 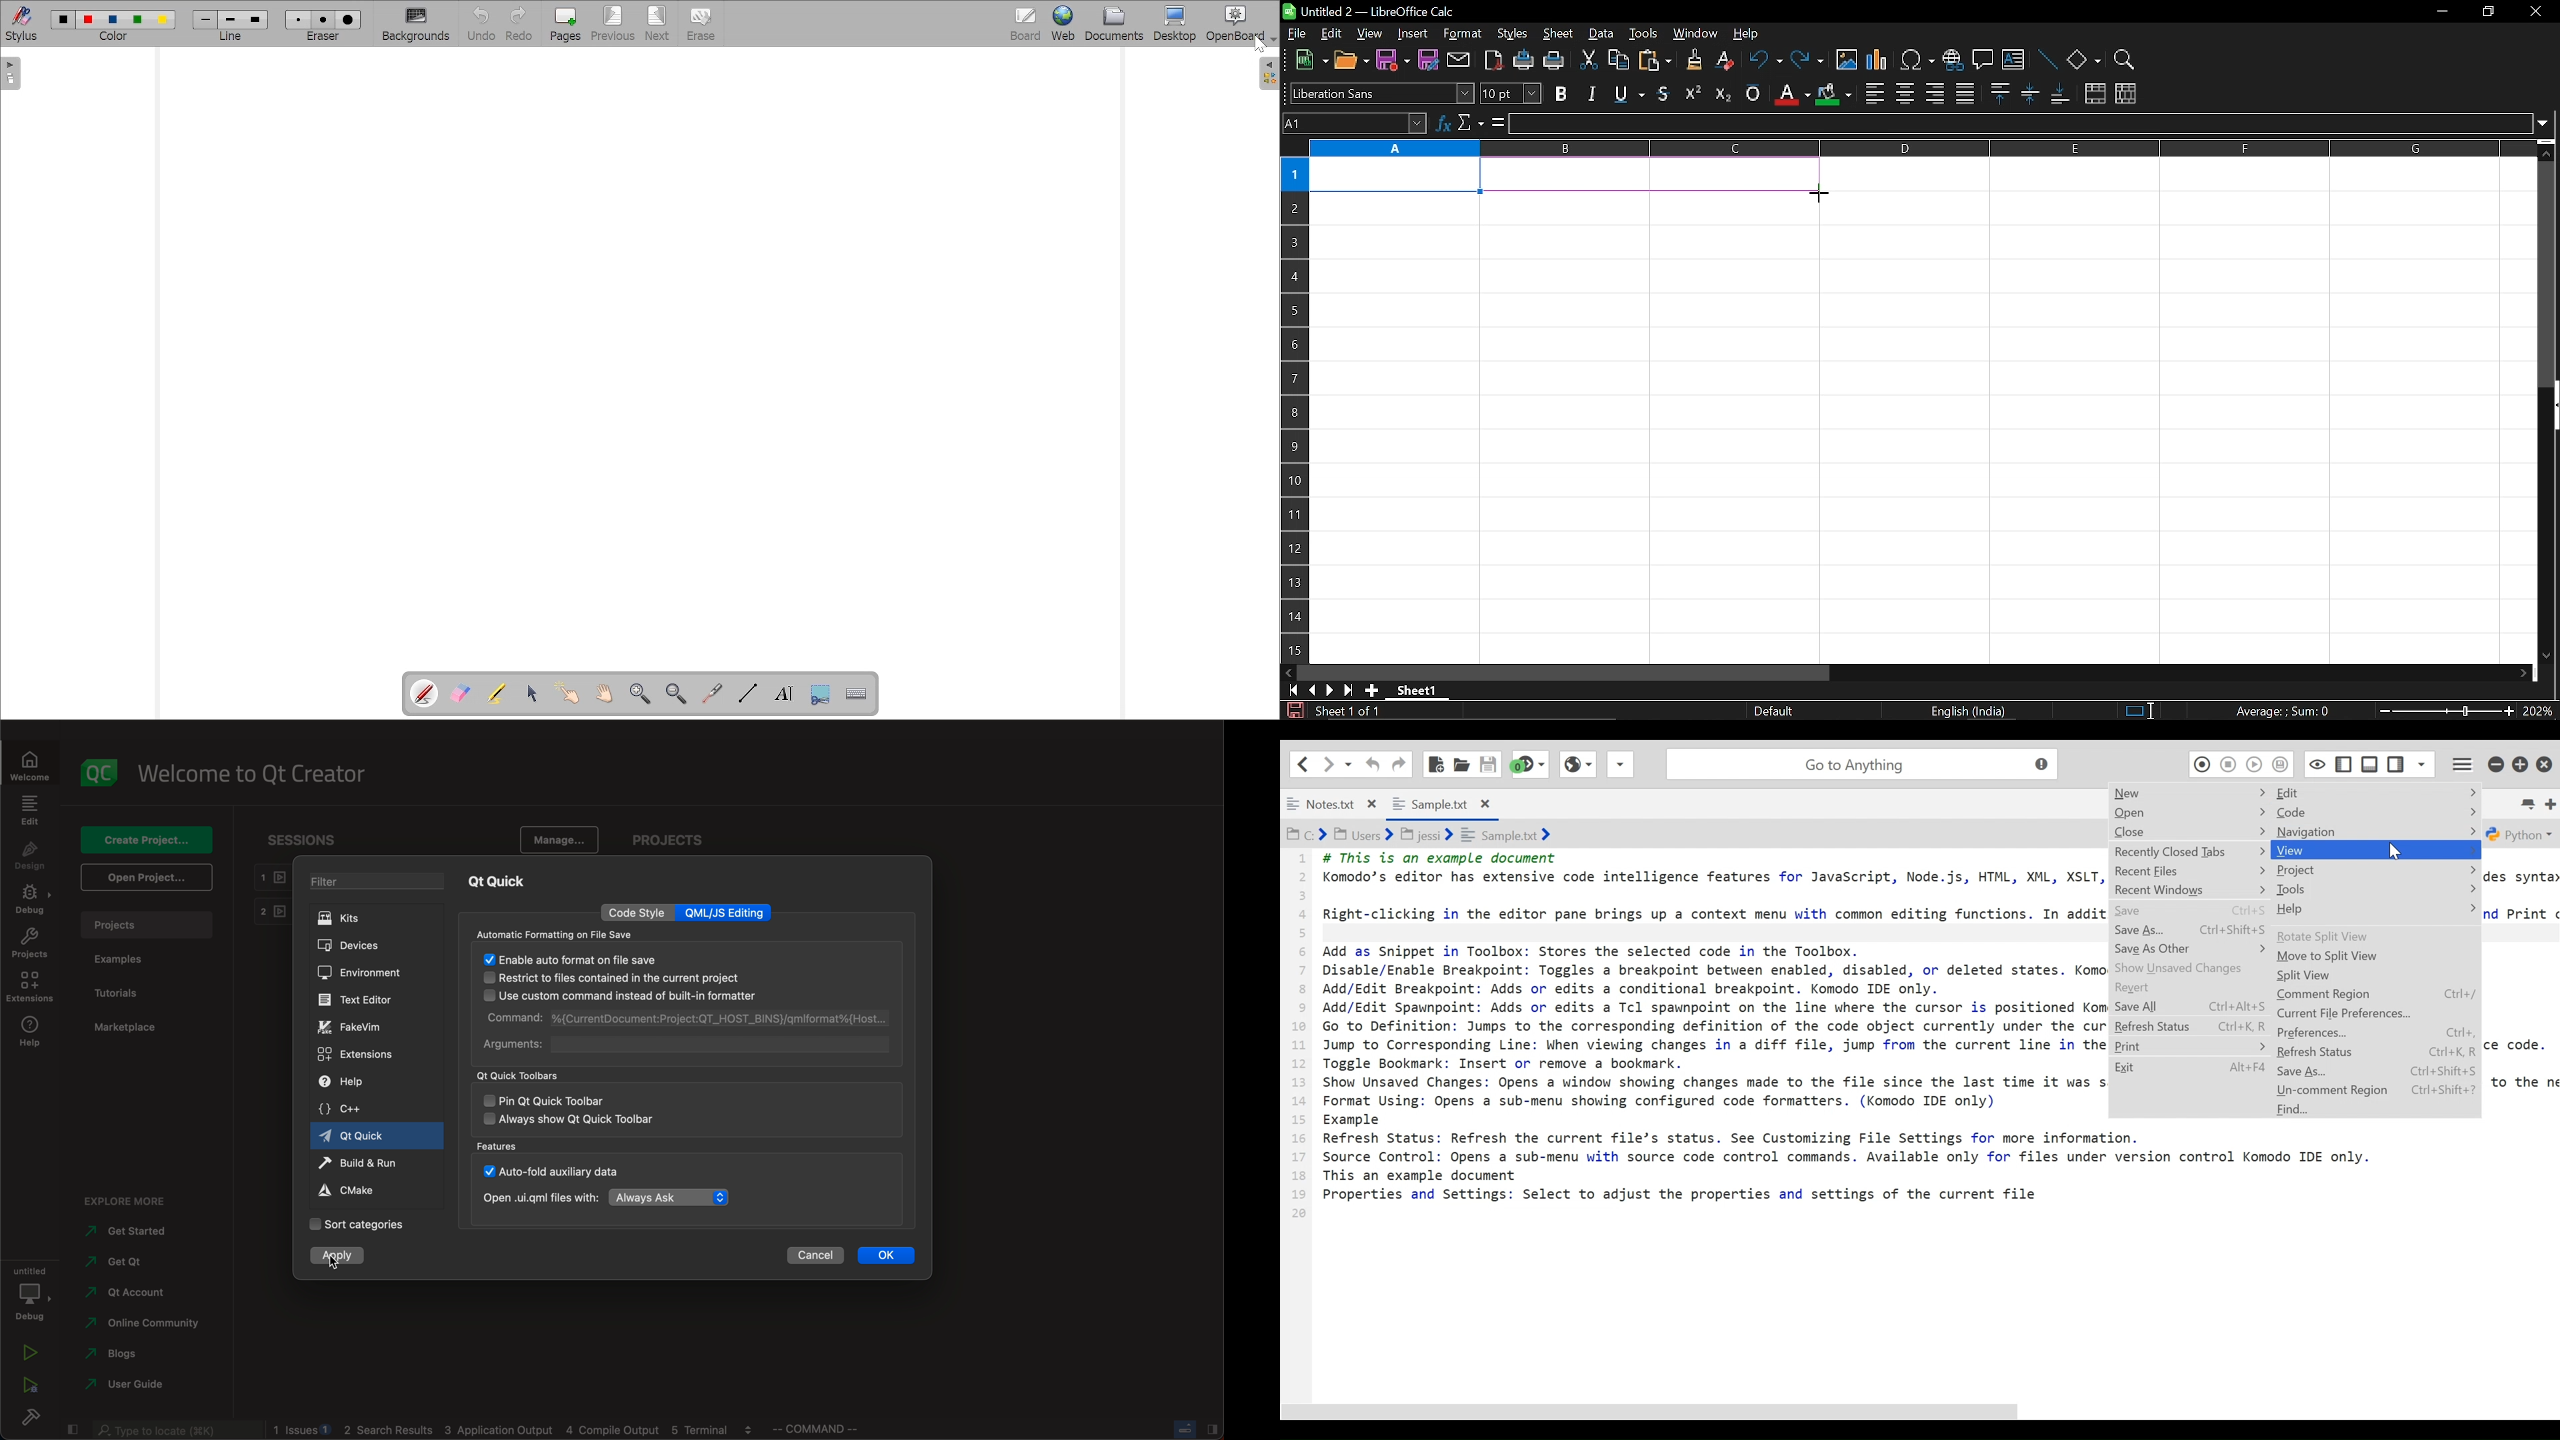 What do you see at coordinates (1693, 93) in the screenshot?
I see `supercript` at bounding box center [1693, 93].